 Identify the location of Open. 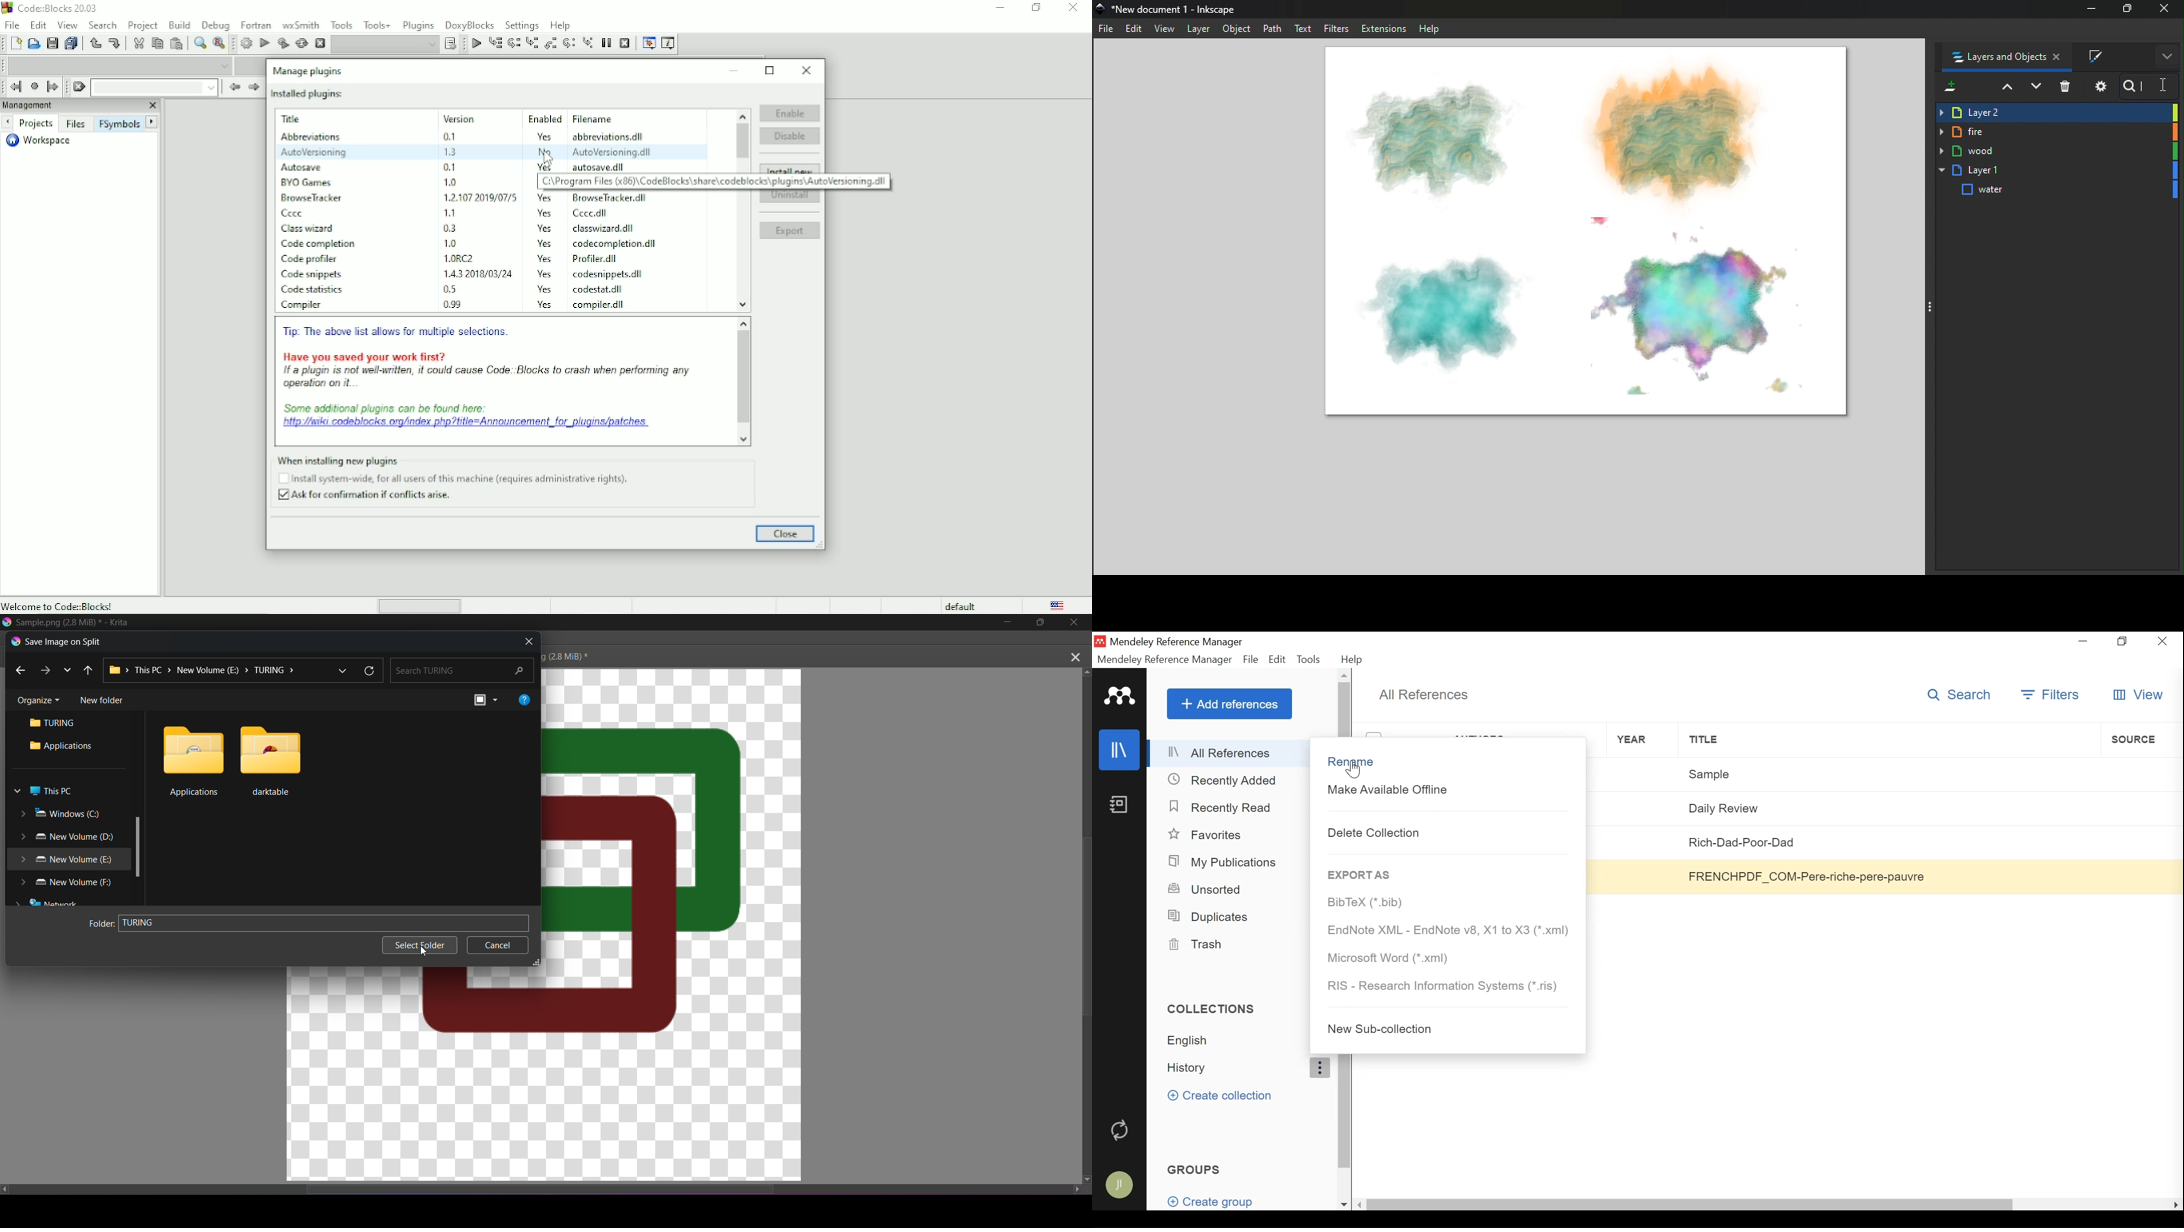
(33, 44).